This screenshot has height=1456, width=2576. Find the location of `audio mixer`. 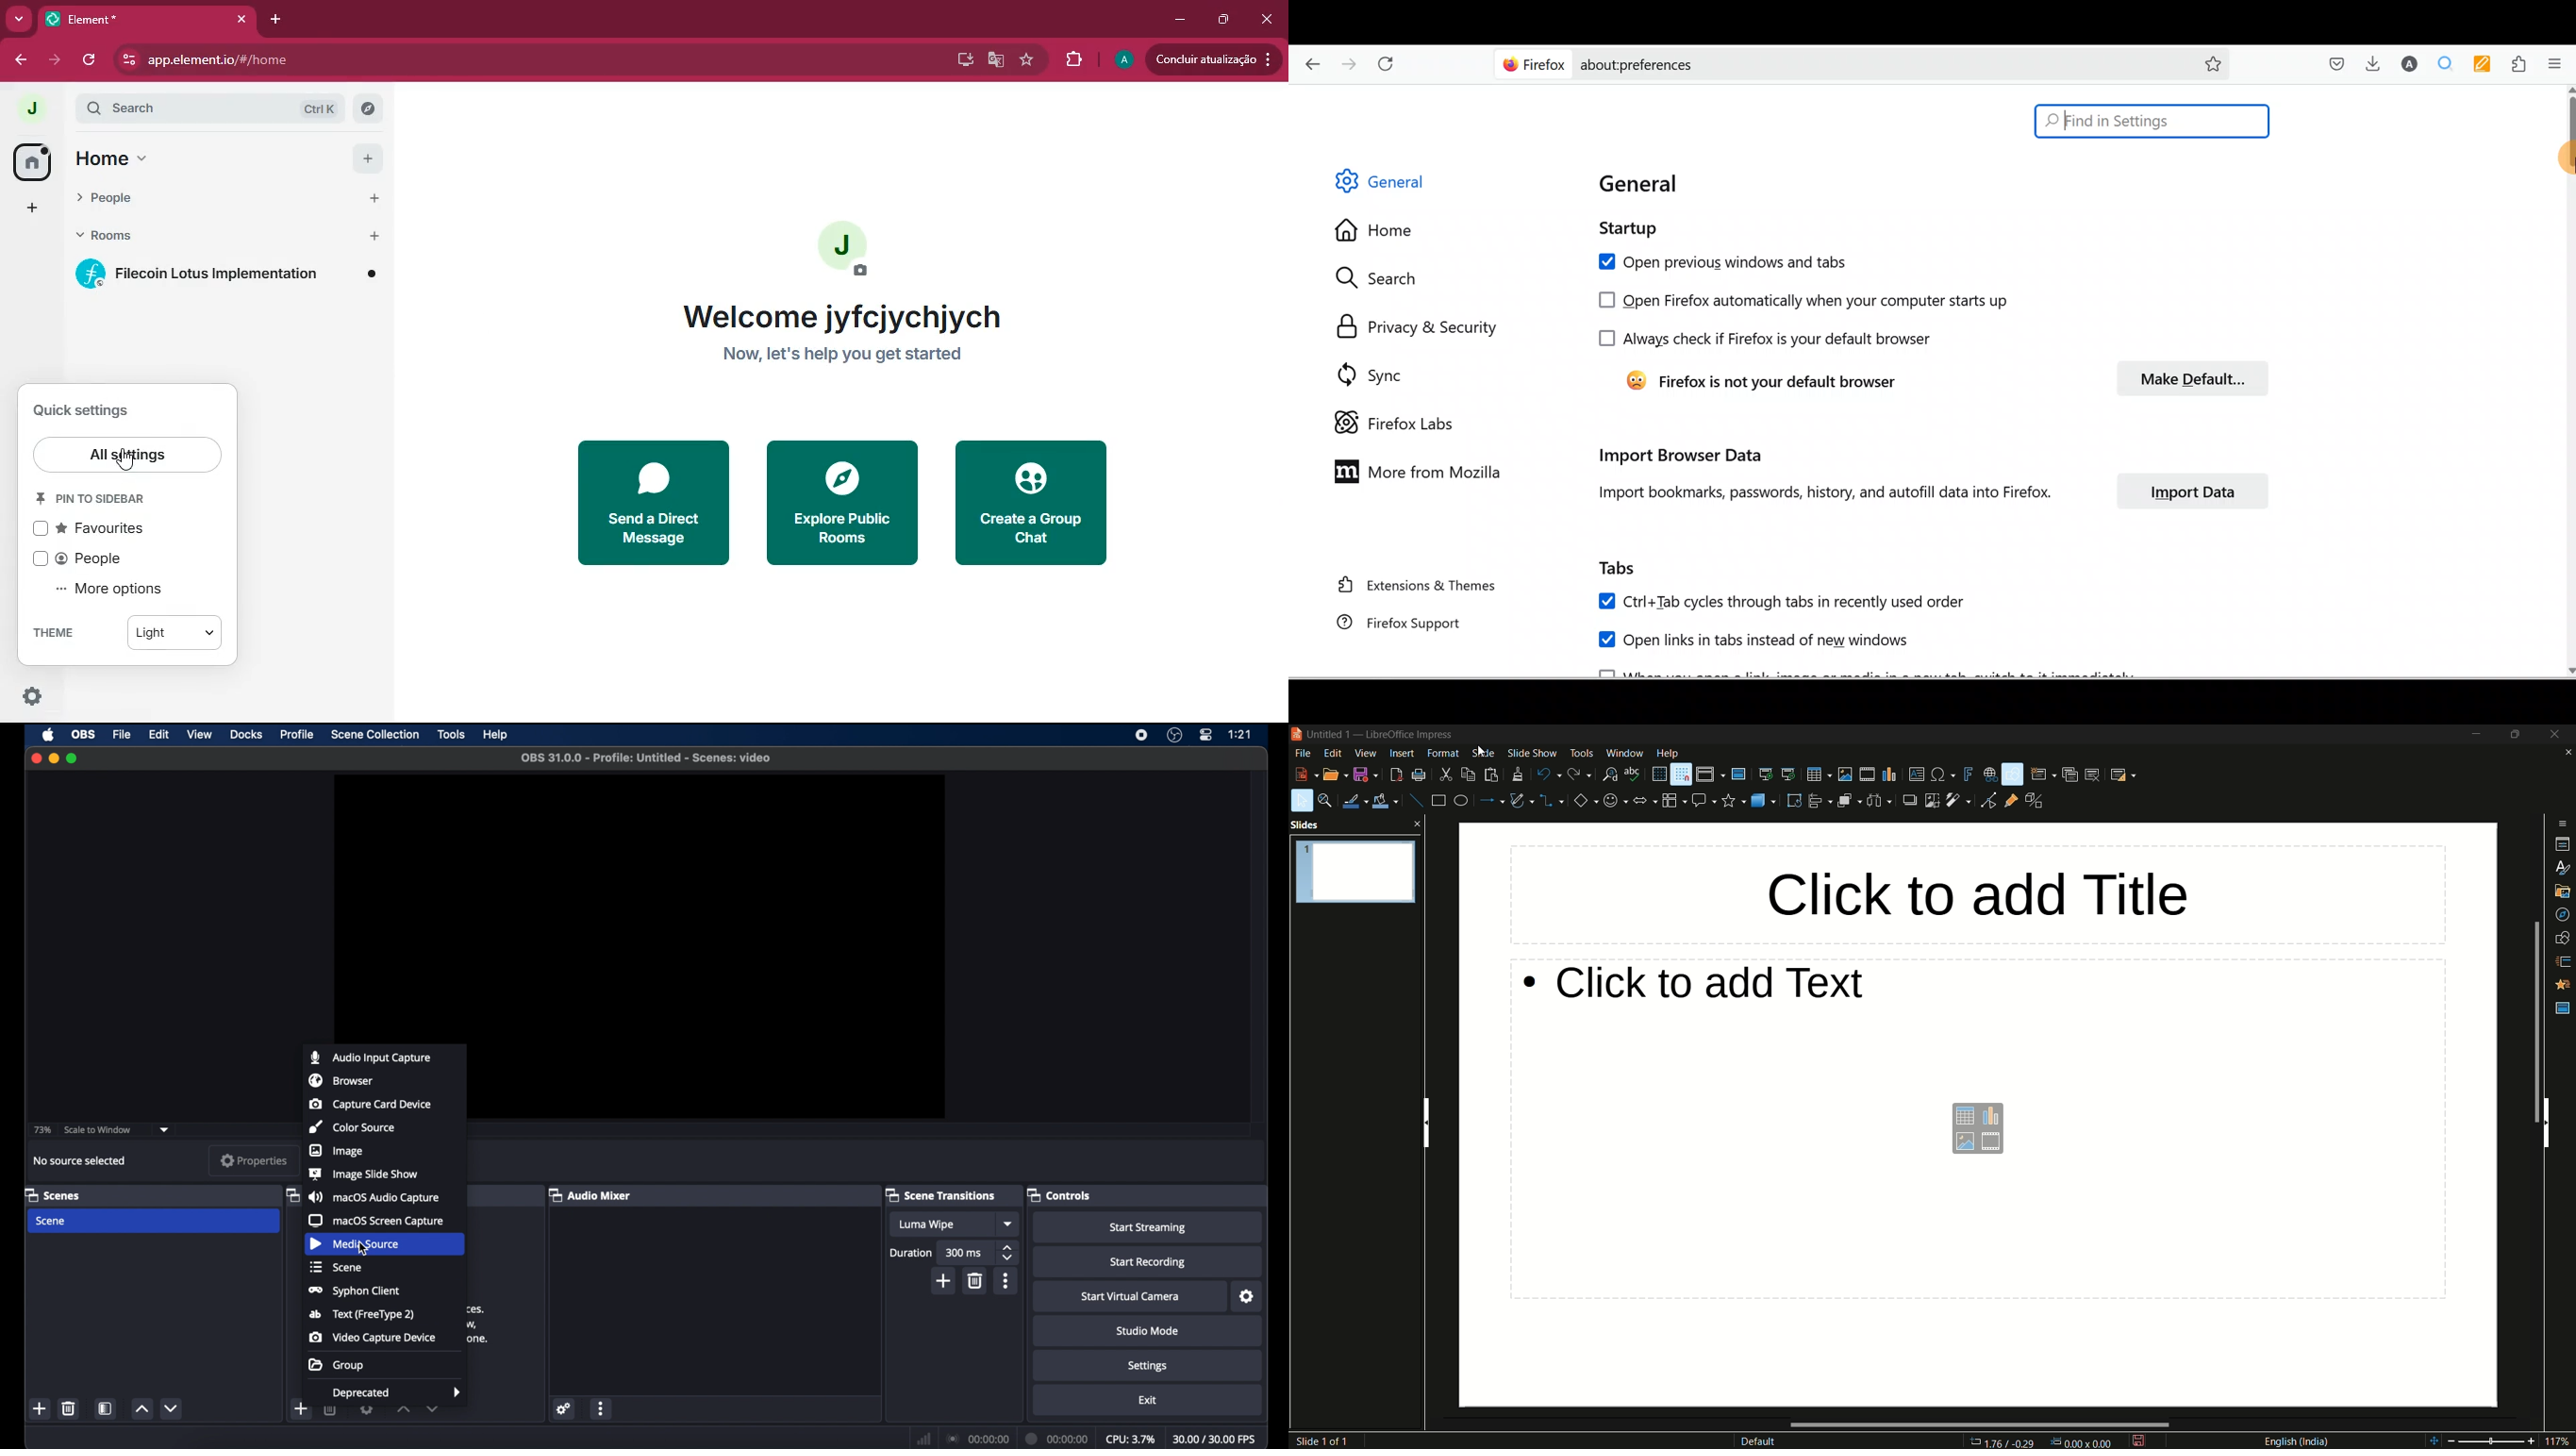

audio mixer is located at coordinates (591, 1195).